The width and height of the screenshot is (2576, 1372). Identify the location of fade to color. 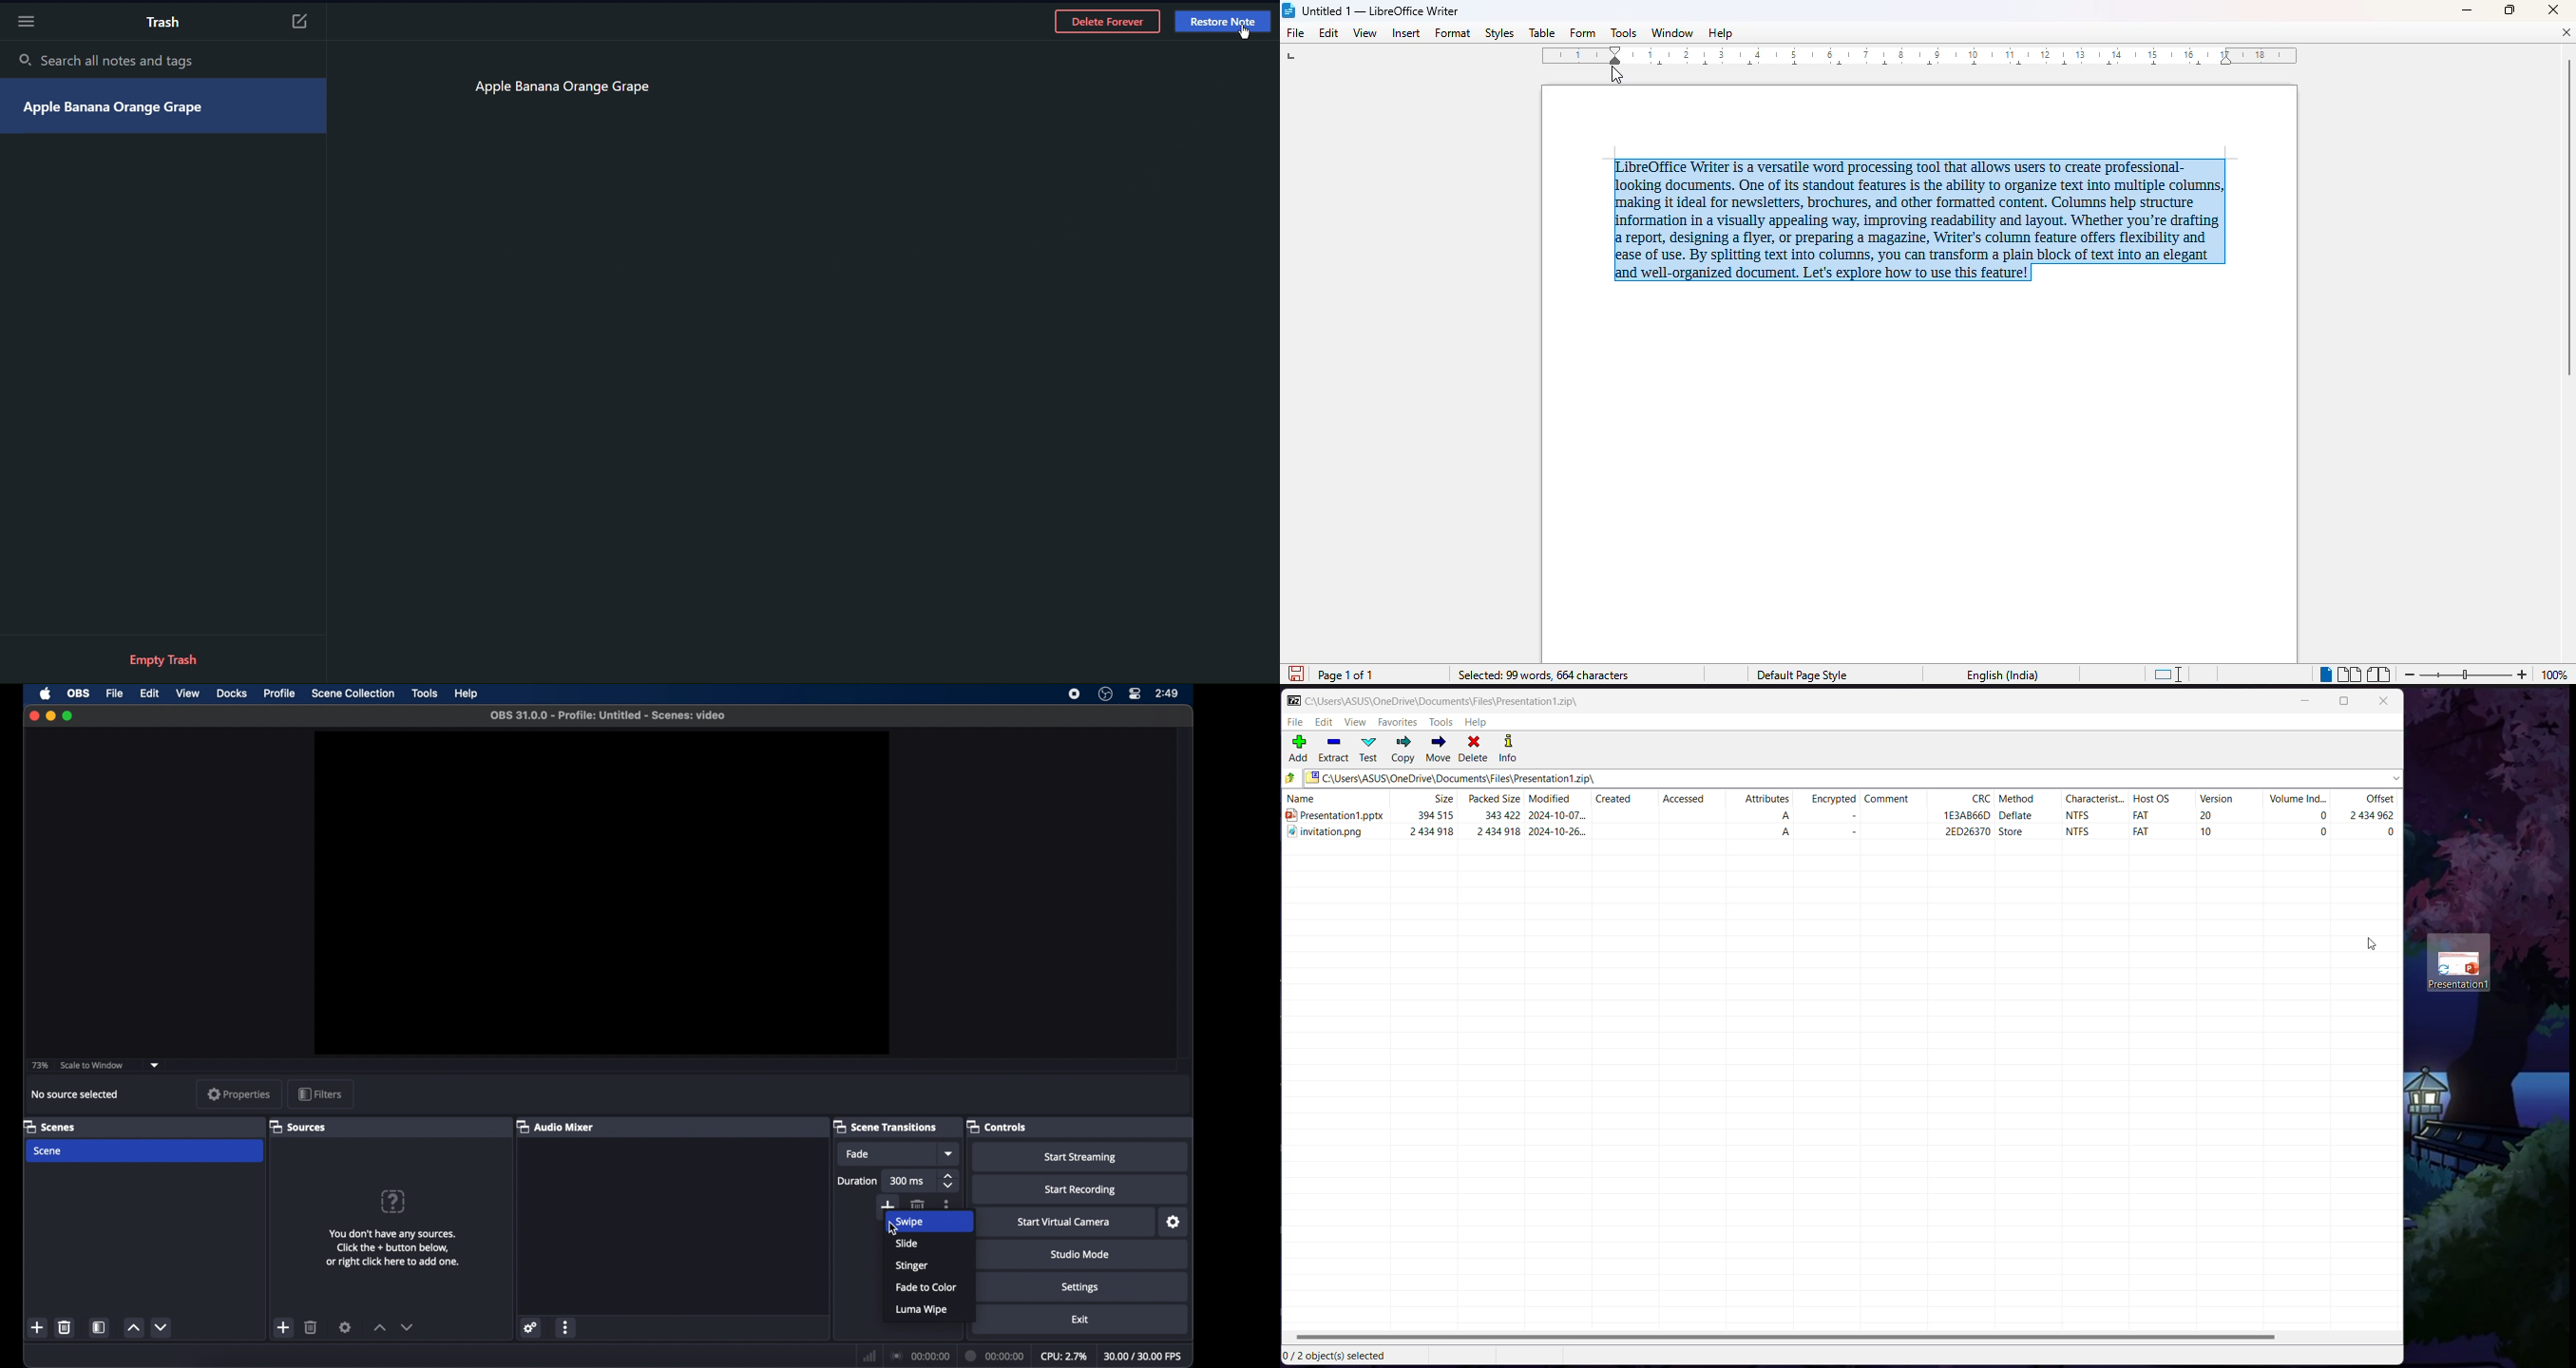
(927, 1287).